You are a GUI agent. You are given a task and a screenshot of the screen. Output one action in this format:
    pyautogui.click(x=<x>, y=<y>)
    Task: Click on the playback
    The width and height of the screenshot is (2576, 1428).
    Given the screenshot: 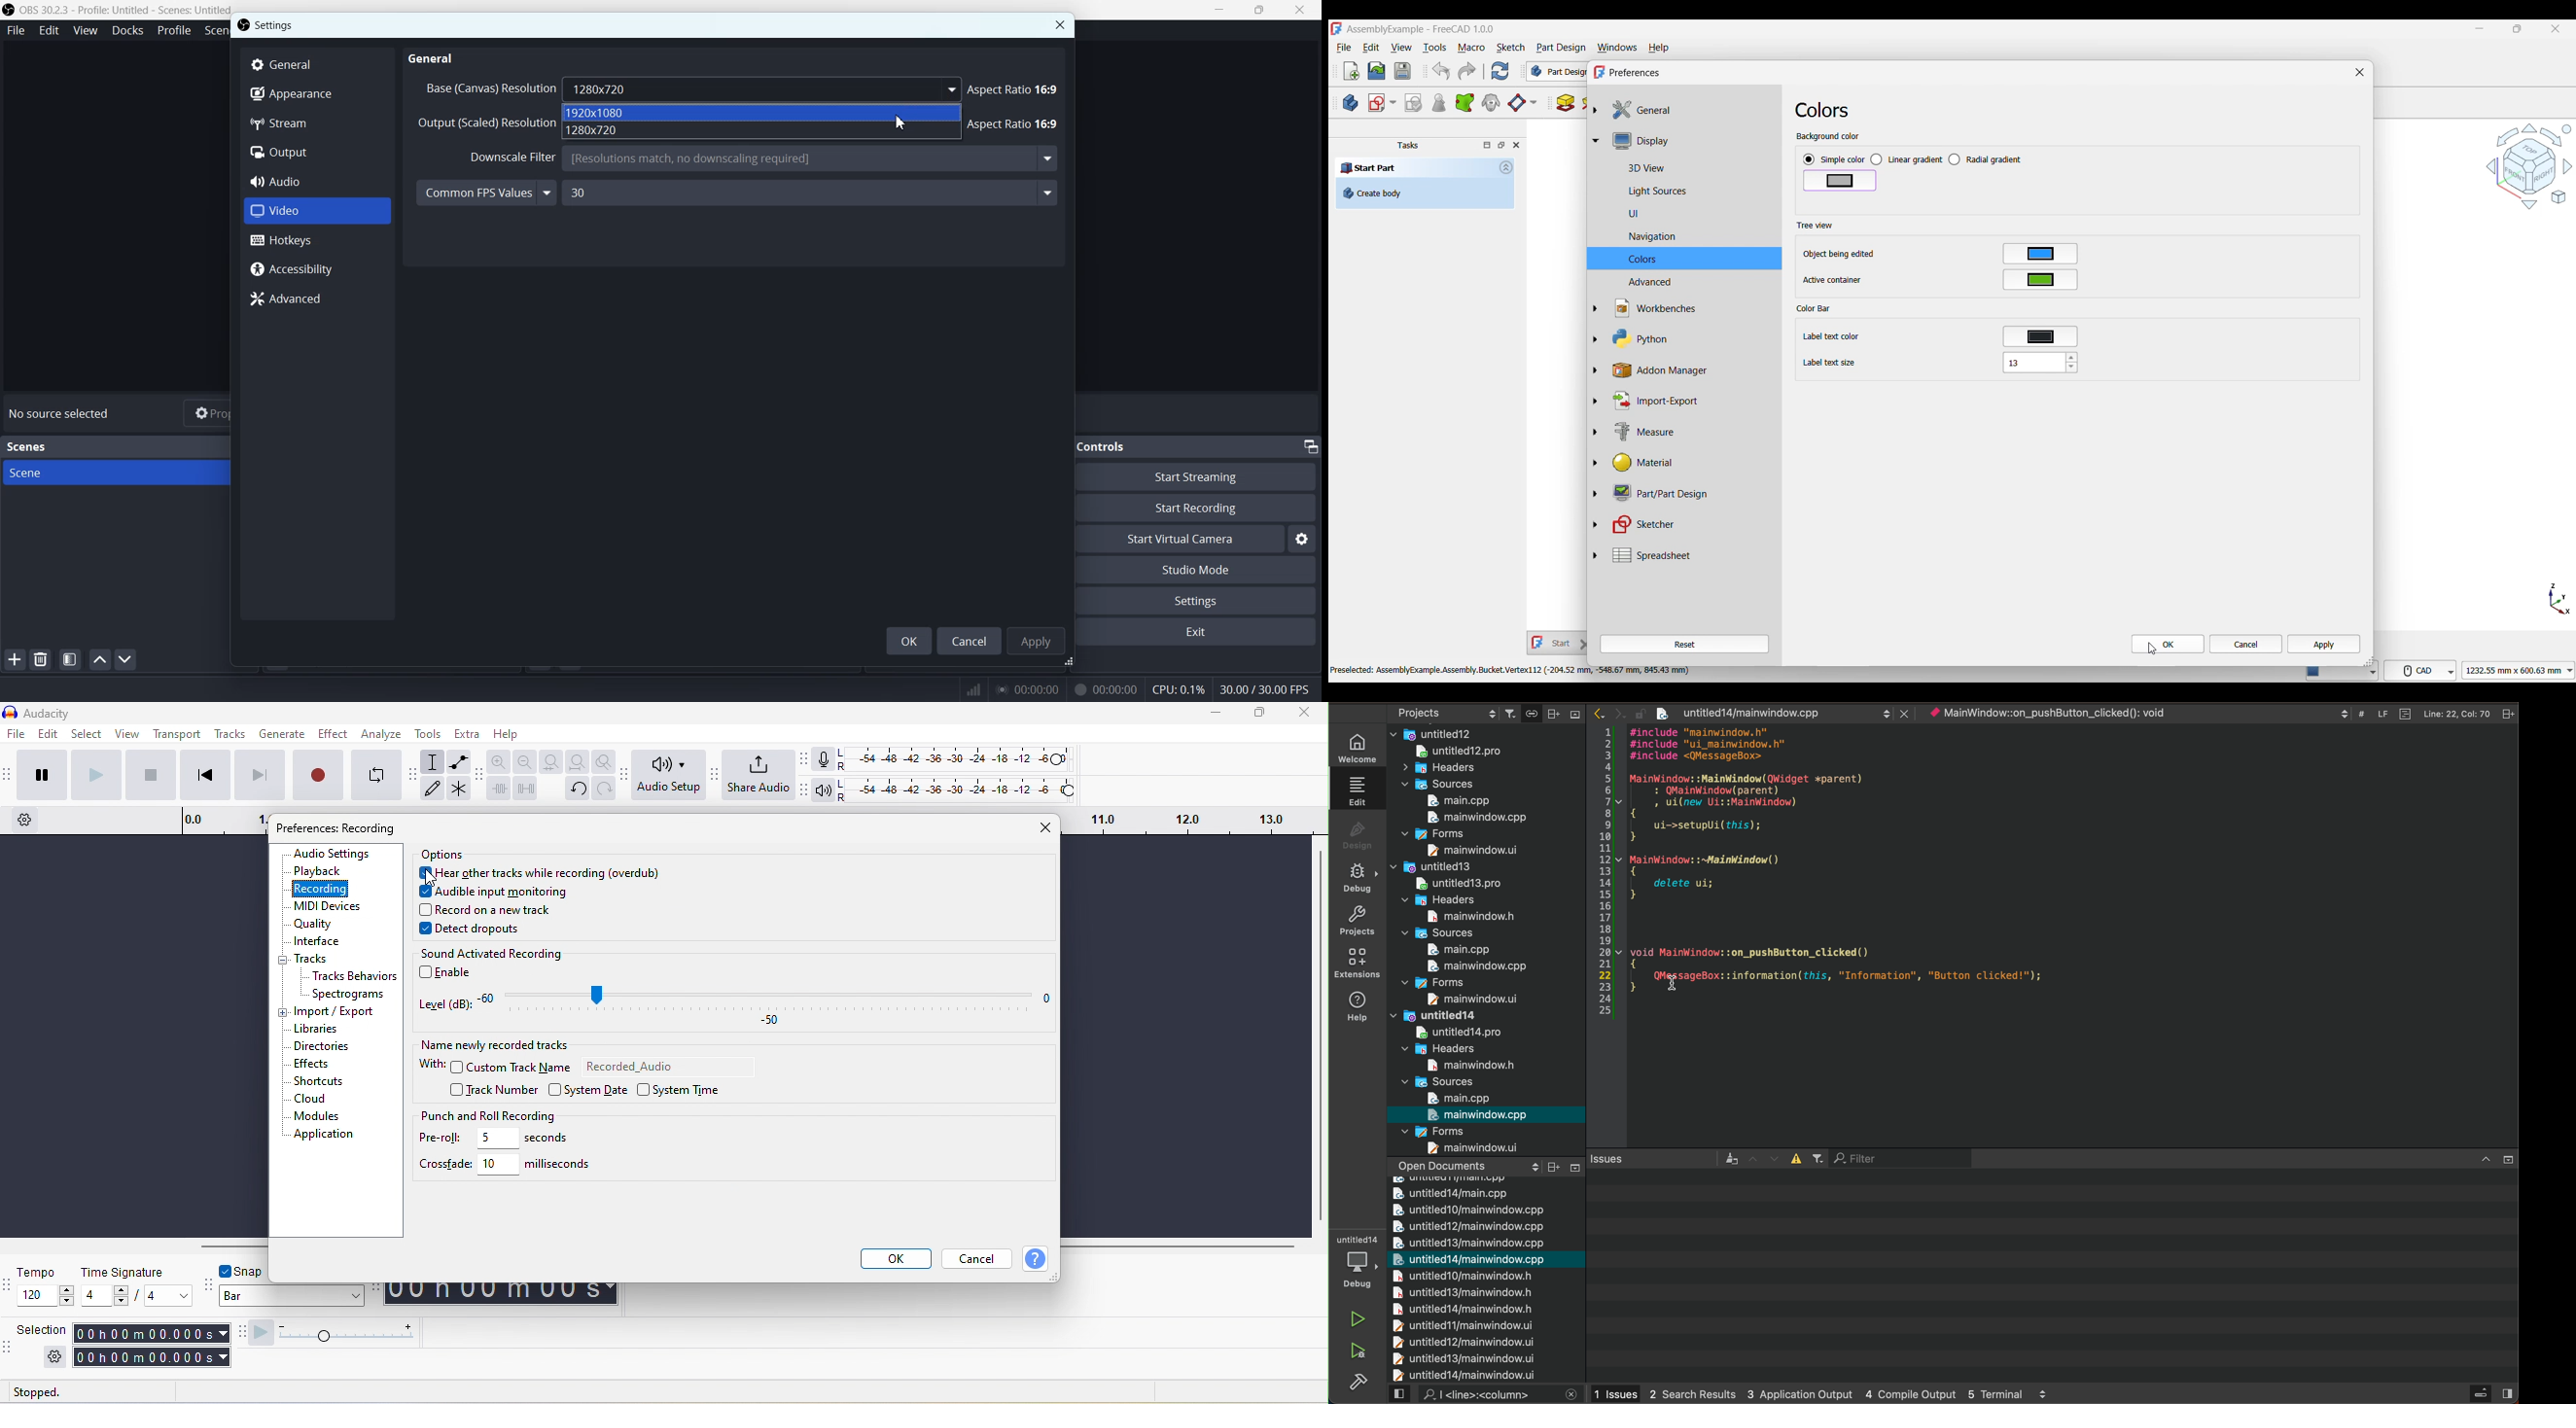 What is the action you would take?
    pyautogui.click(x=324, y=873)
    